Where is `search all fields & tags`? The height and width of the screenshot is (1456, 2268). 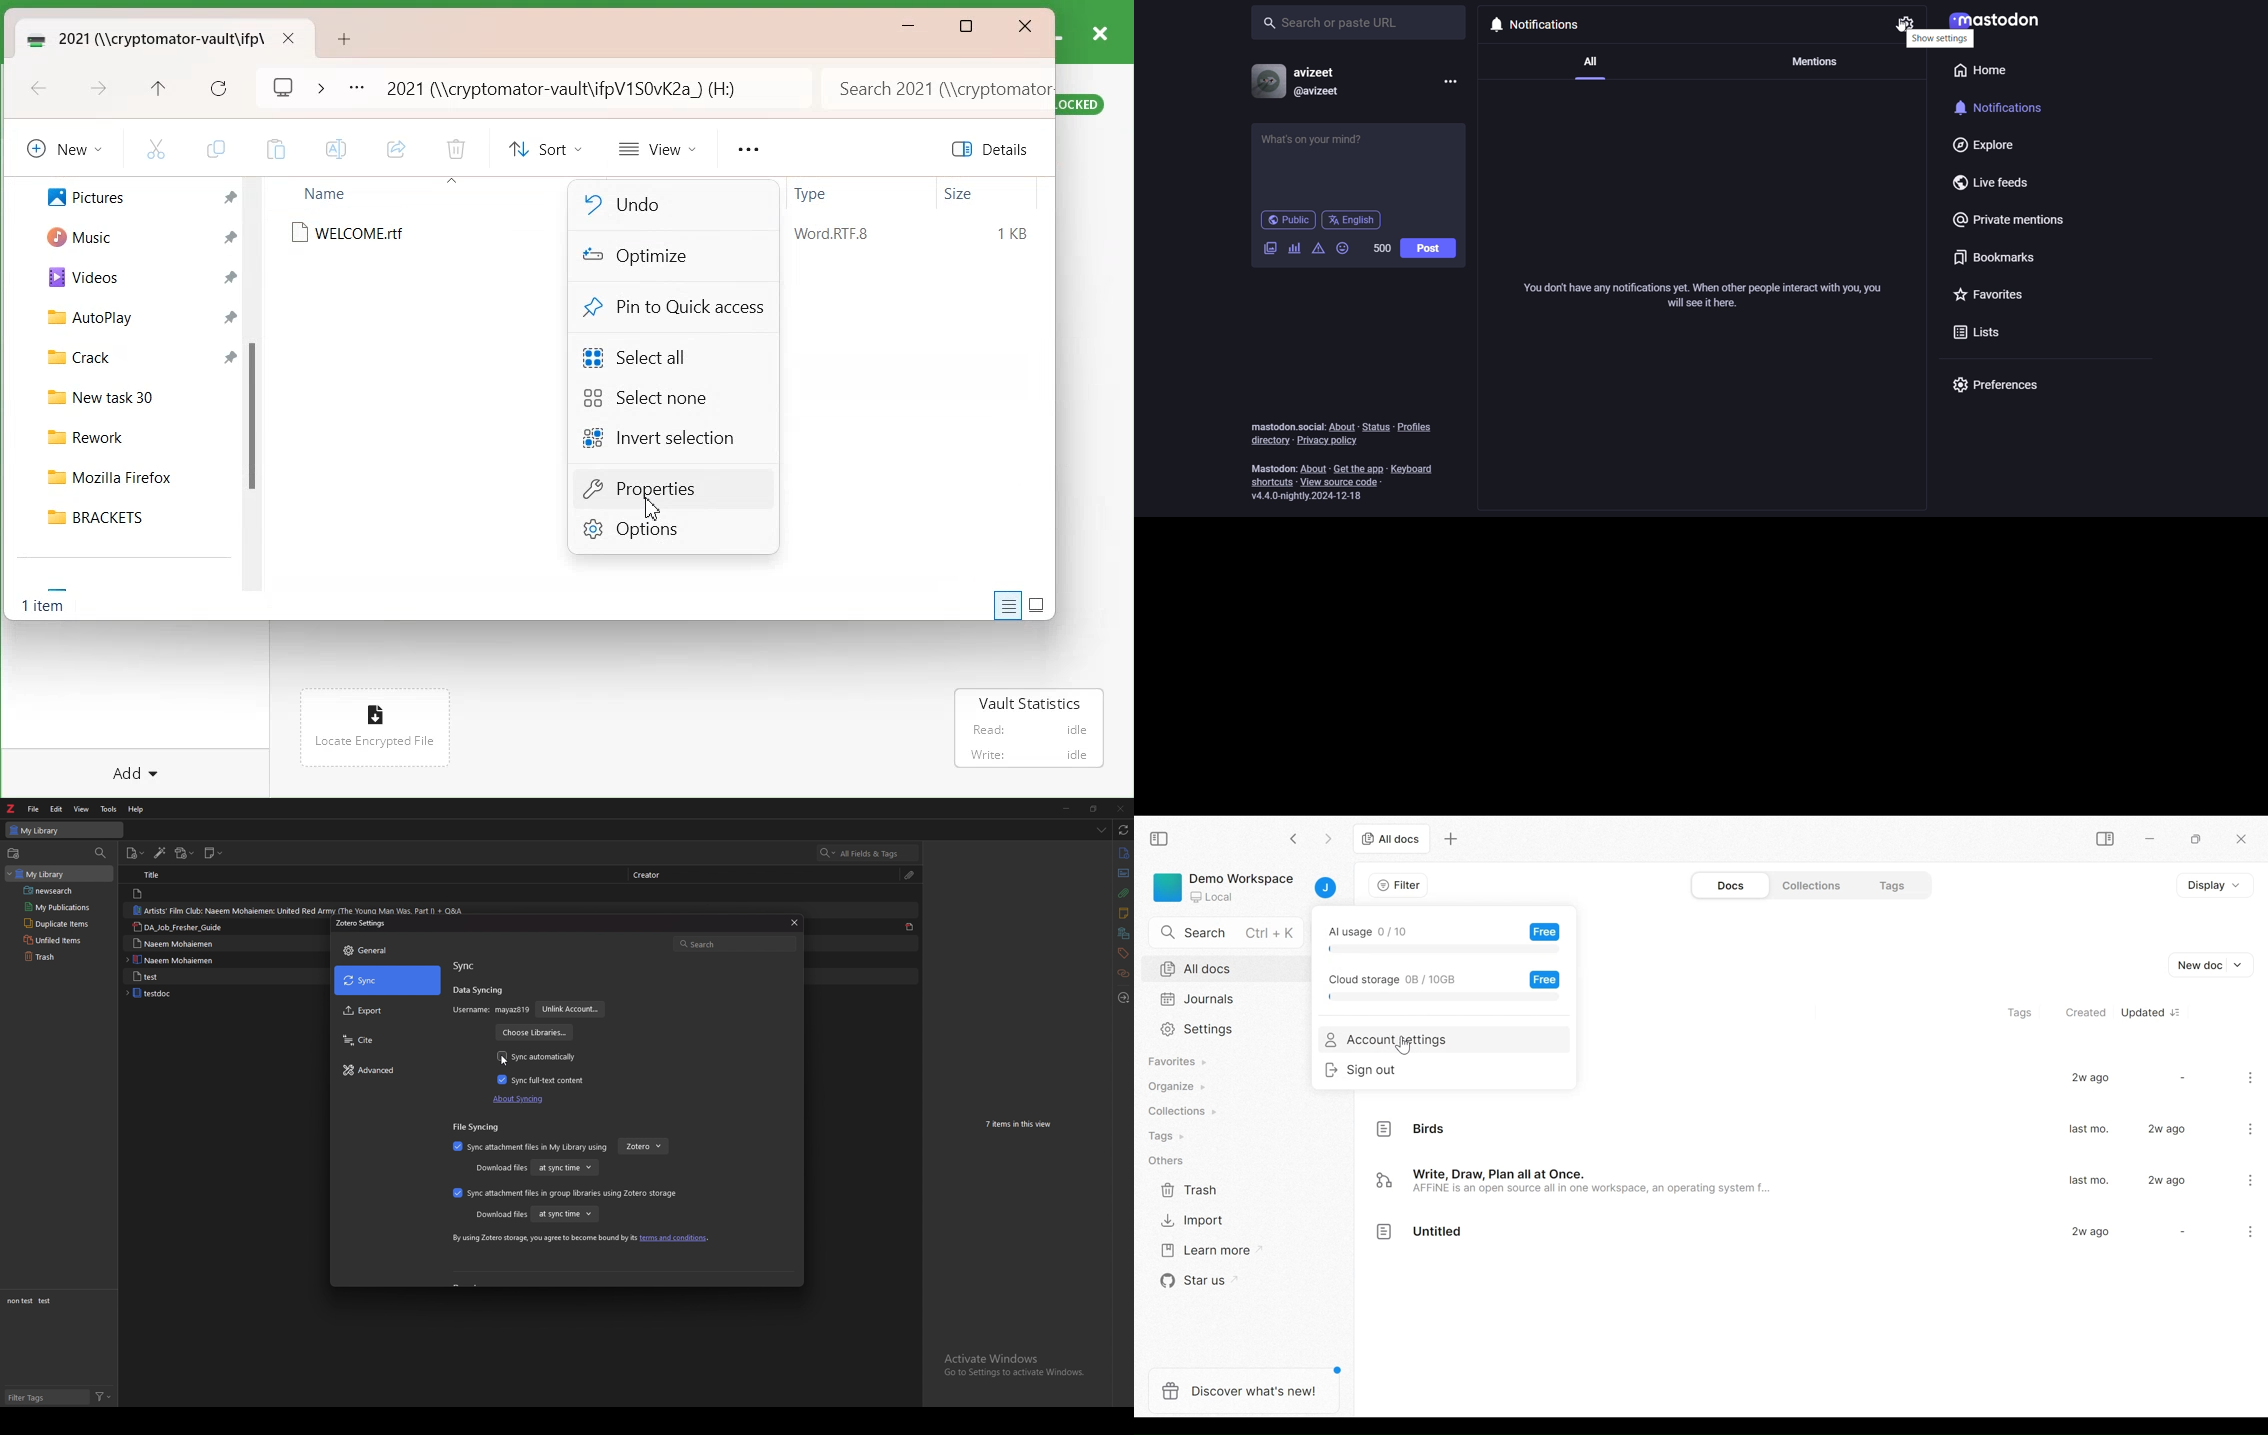
search all fields & tags is located at coordinates (868, 853).